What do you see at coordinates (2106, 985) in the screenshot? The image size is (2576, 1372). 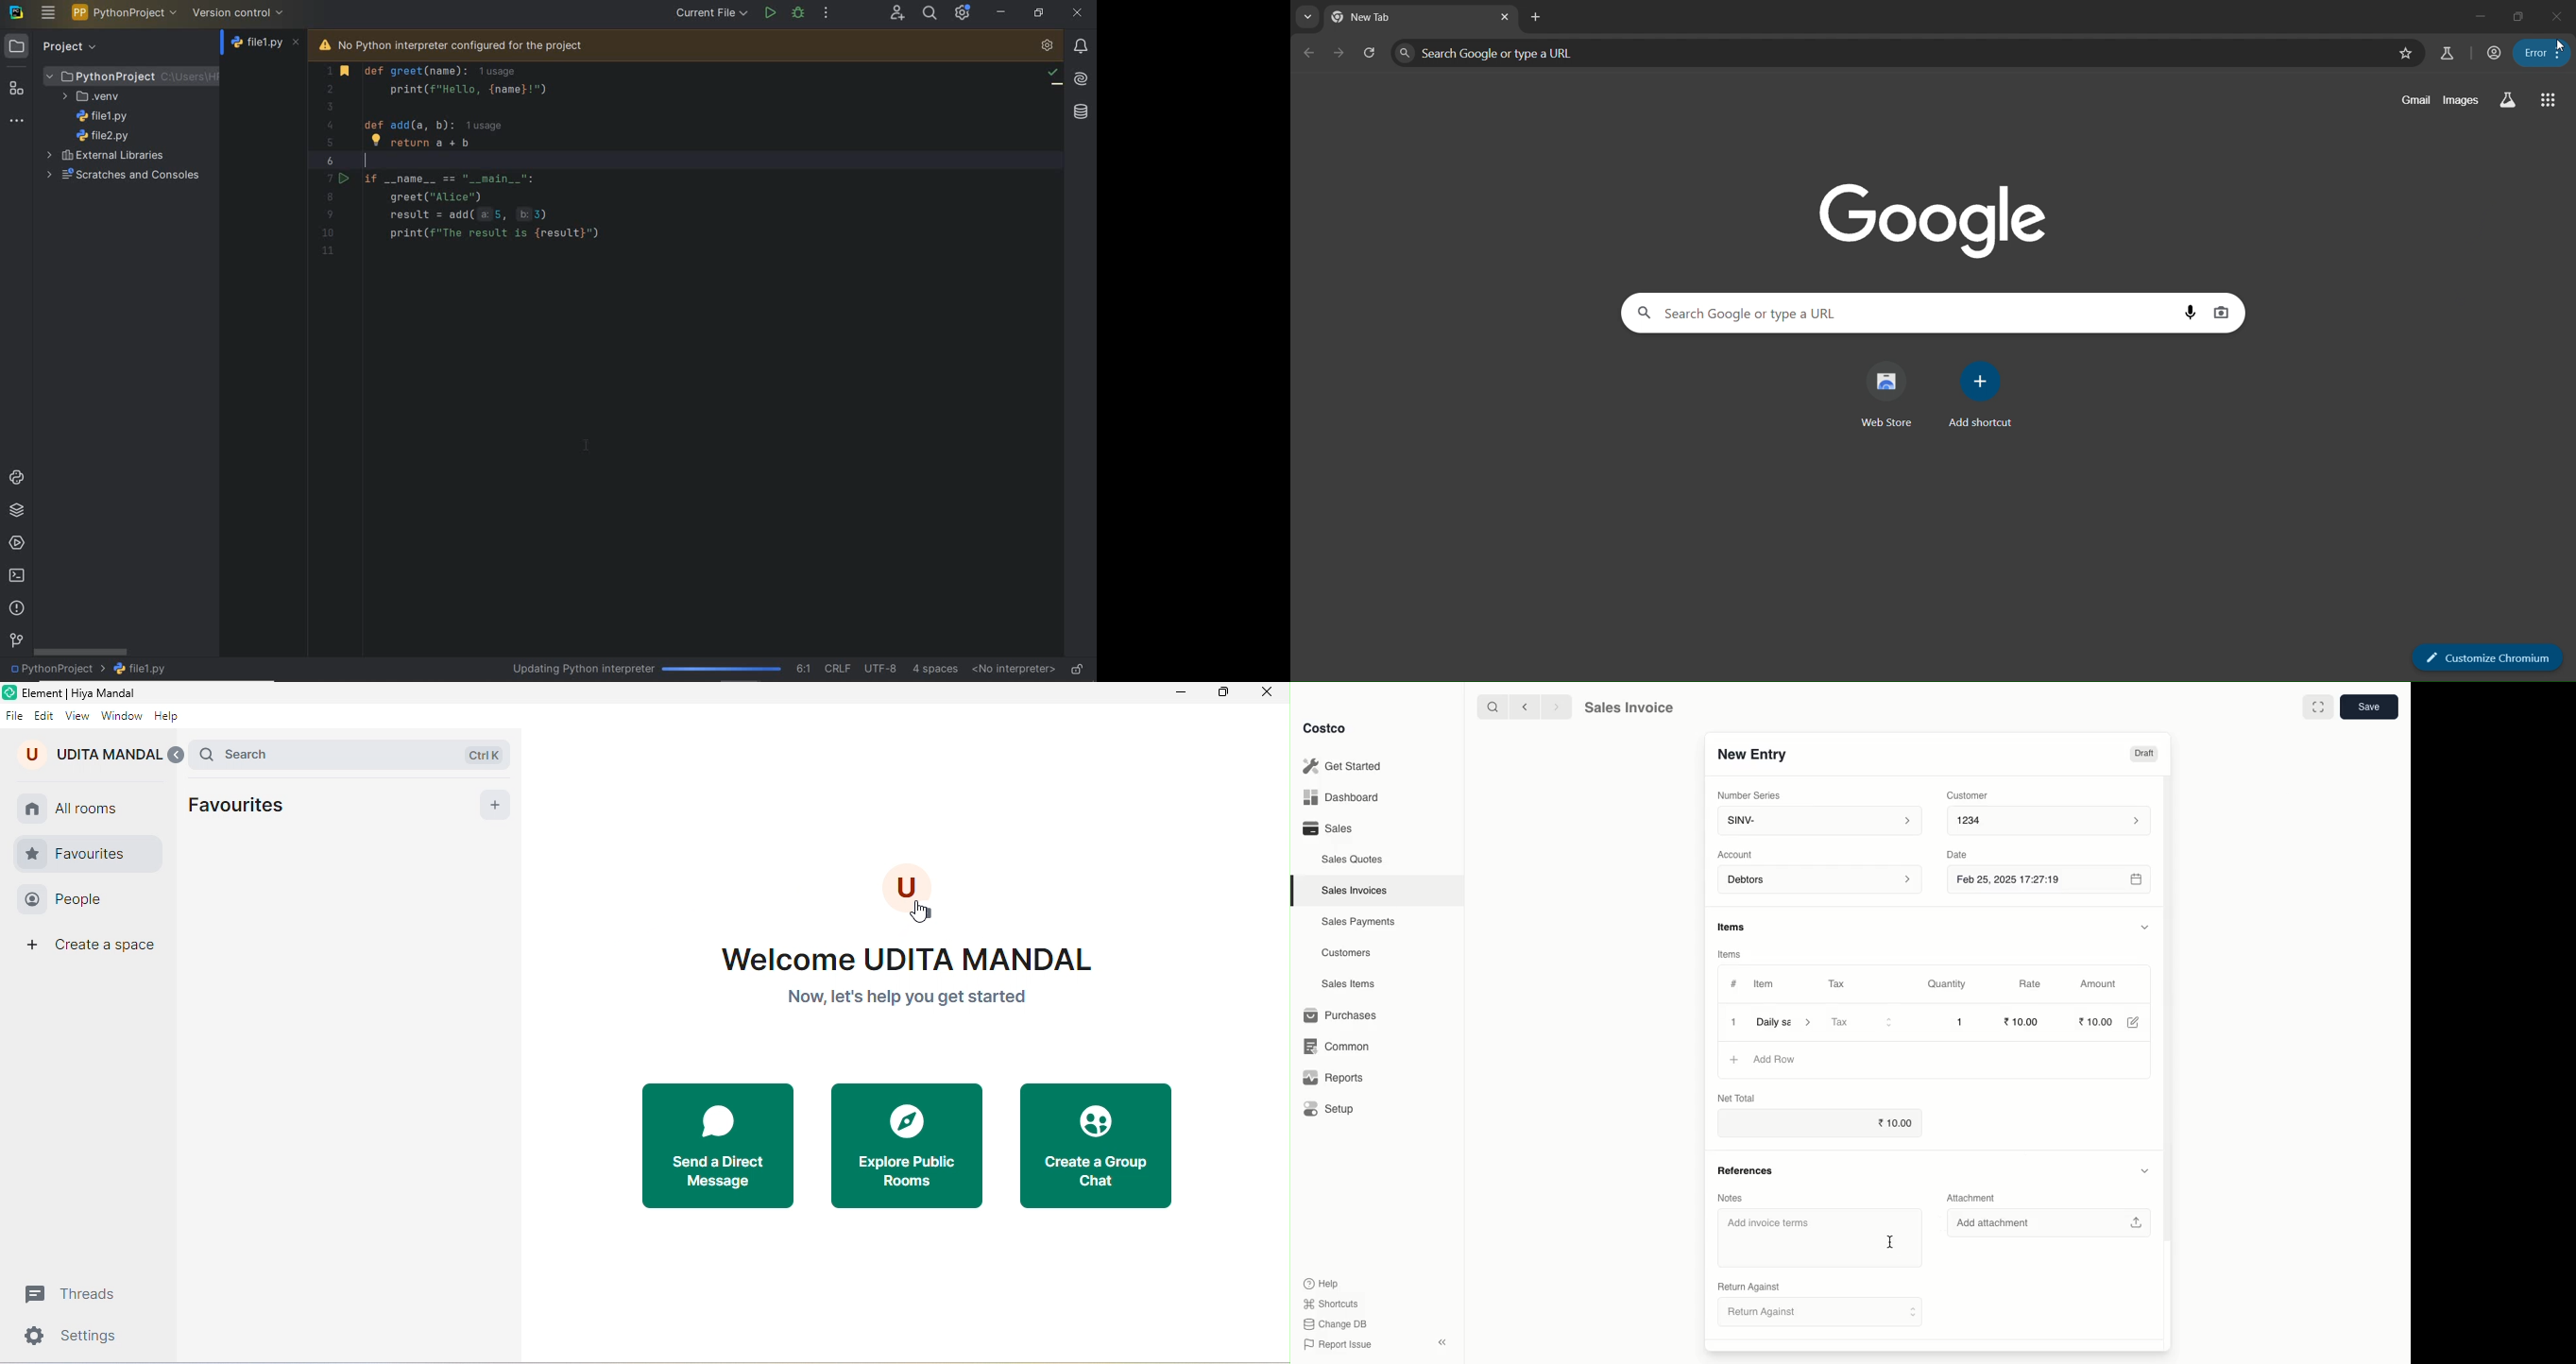 I see `‘Amount` at bounding box center [2106, 985].